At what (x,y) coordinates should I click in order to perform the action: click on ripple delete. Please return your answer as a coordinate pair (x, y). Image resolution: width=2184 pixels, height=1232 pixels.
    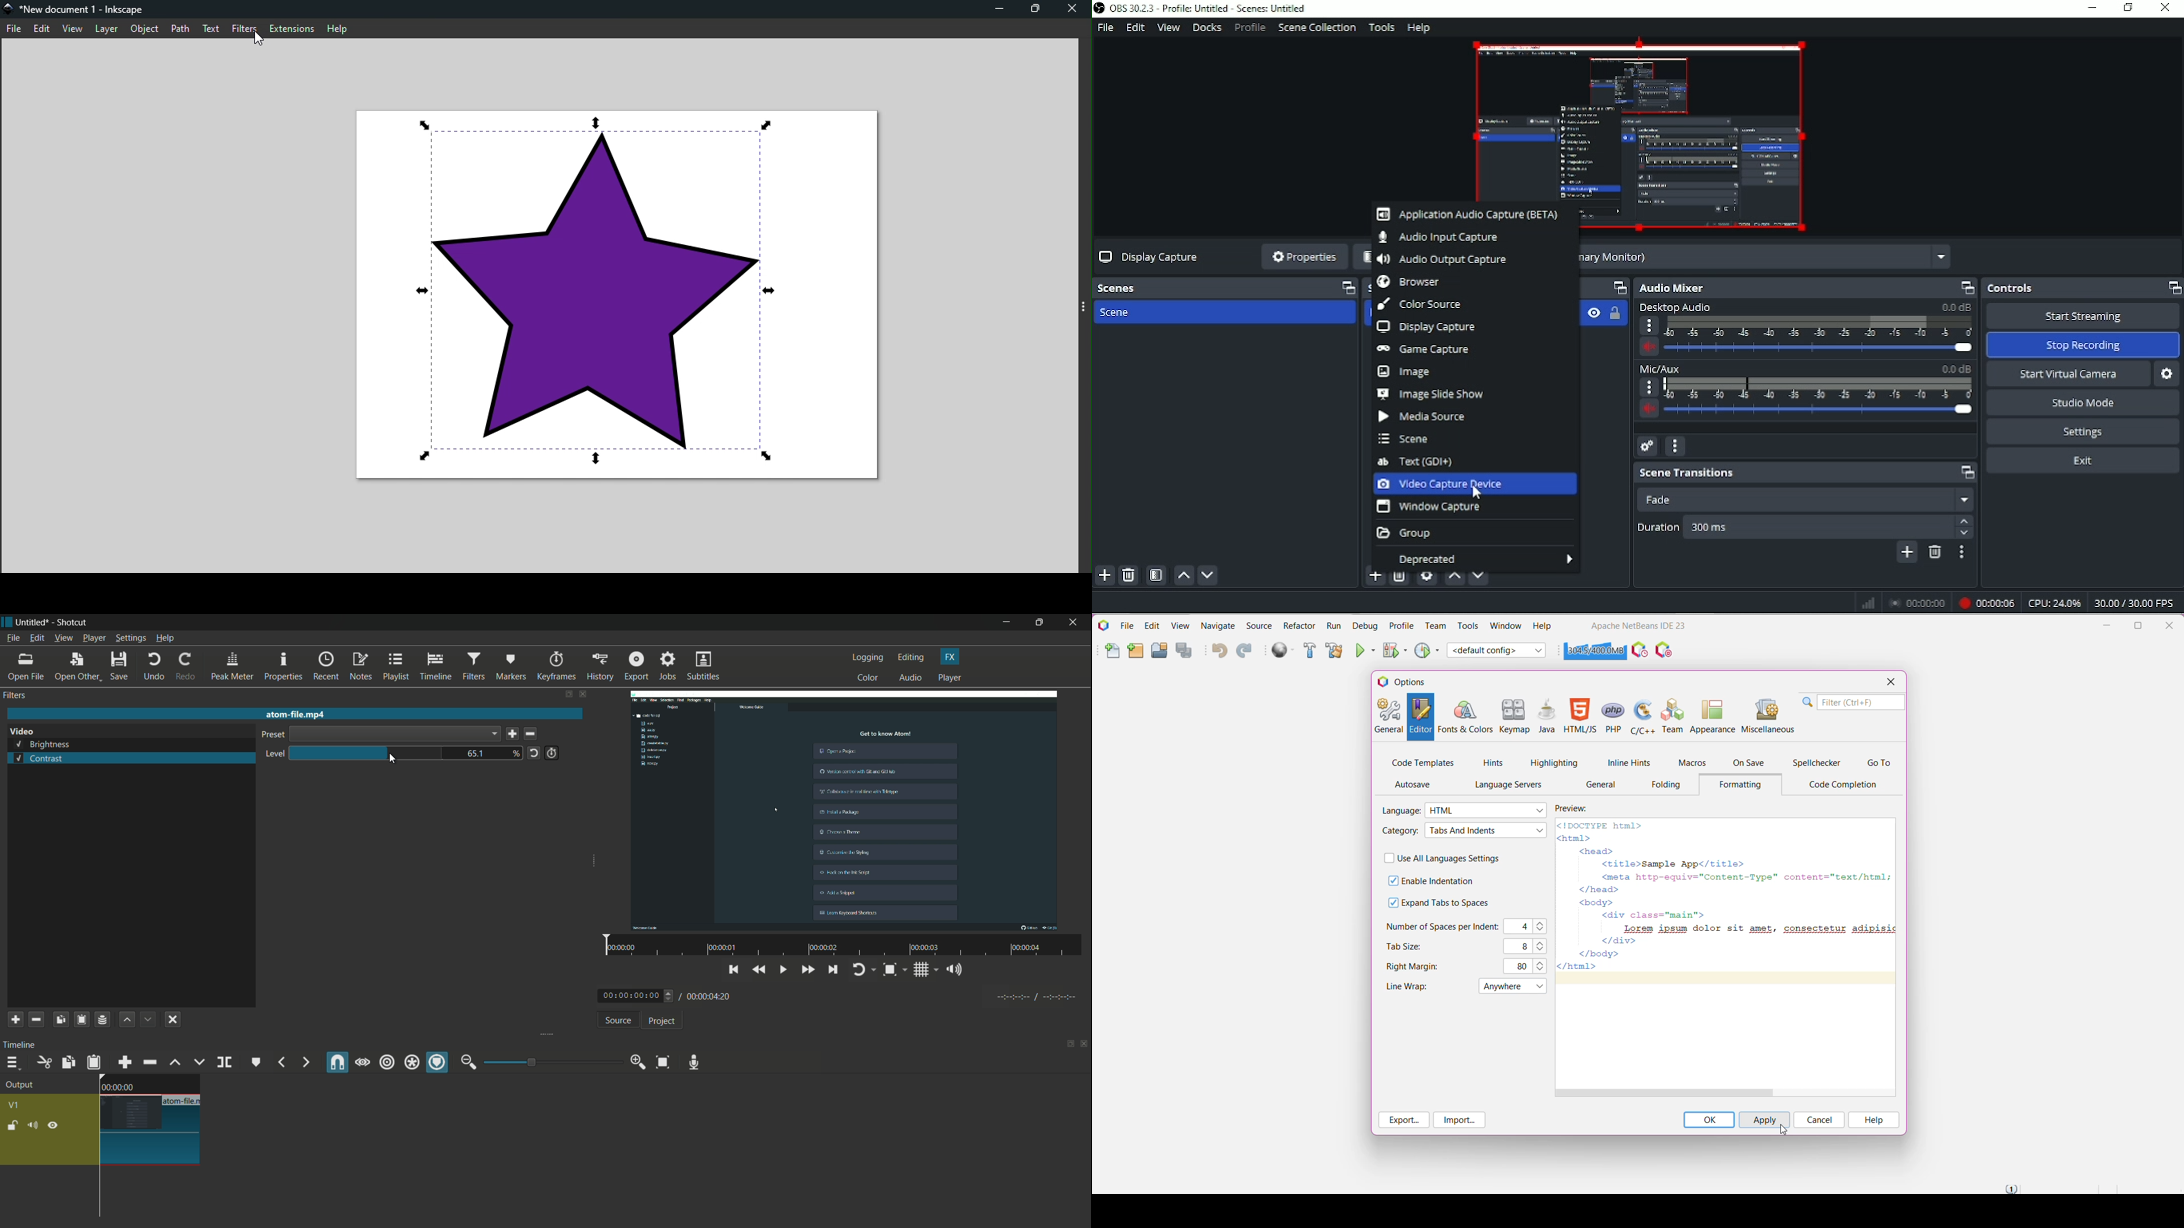
    Looking at the image, I should click on (150, 1063).